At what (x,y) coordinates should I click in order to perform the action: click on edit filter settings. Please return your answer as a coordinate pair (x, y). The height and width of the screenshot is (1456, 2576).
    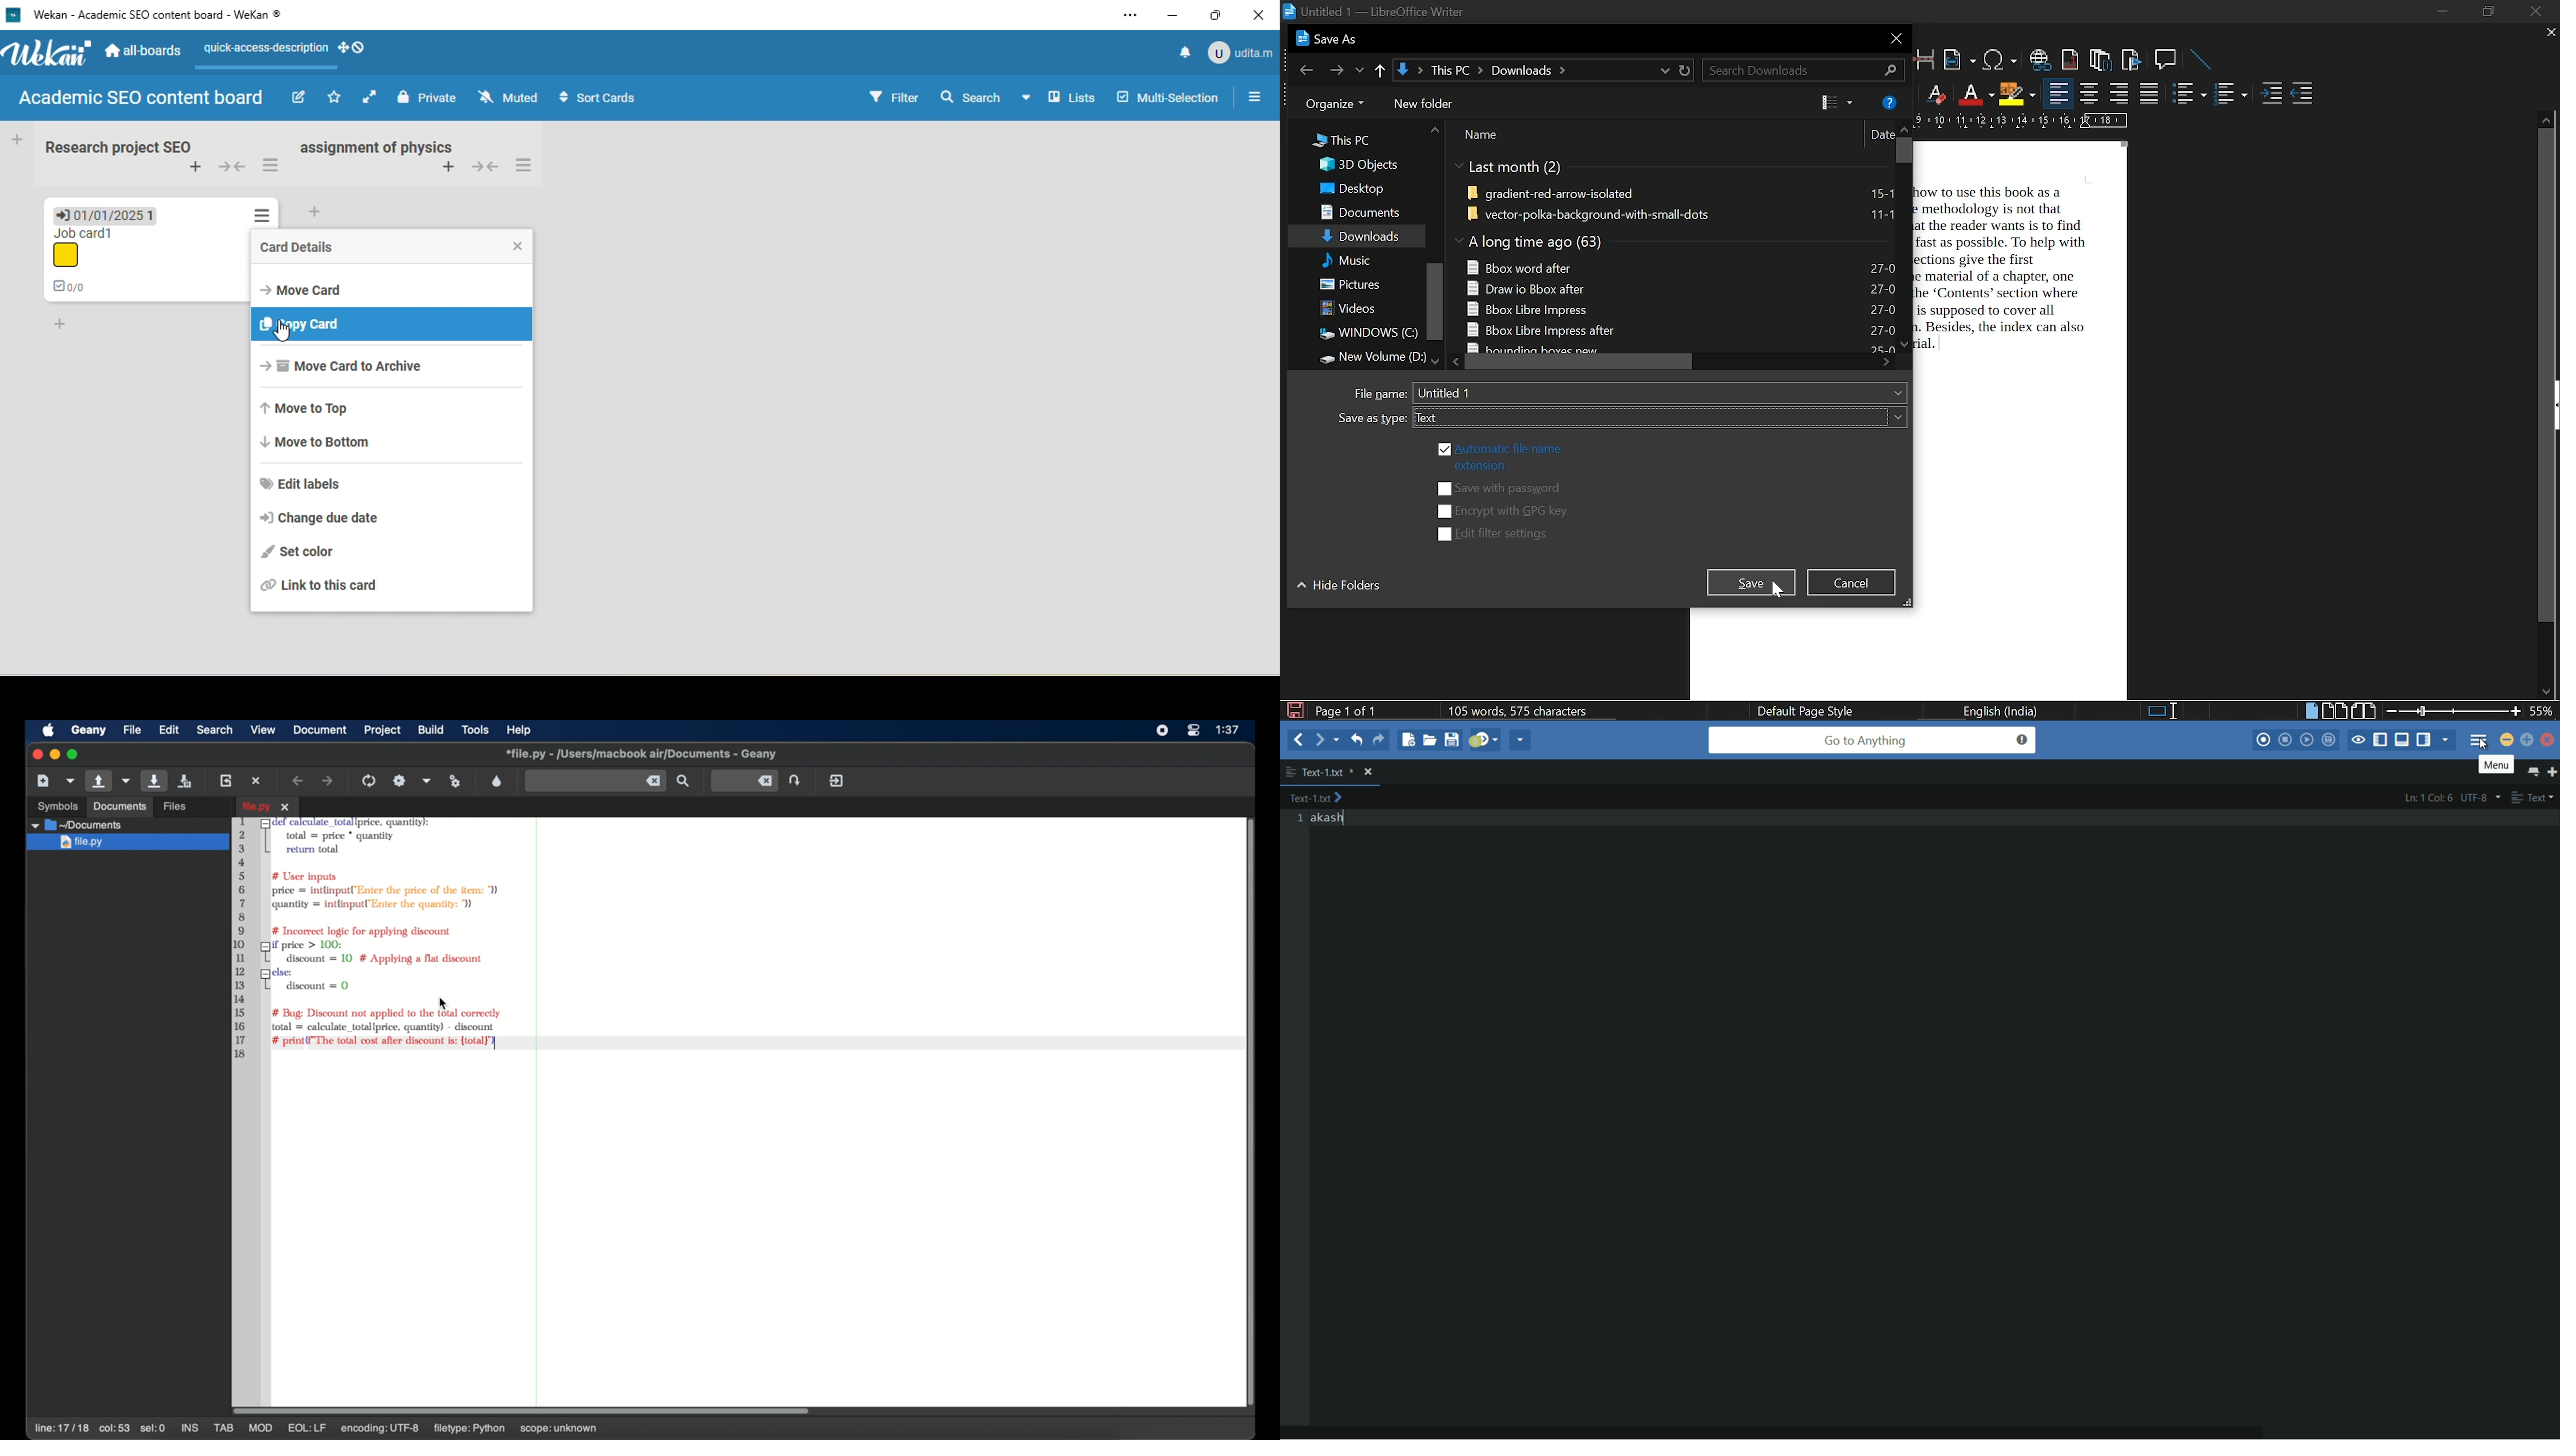
    Looking at the image, I should click on (1496, 535).